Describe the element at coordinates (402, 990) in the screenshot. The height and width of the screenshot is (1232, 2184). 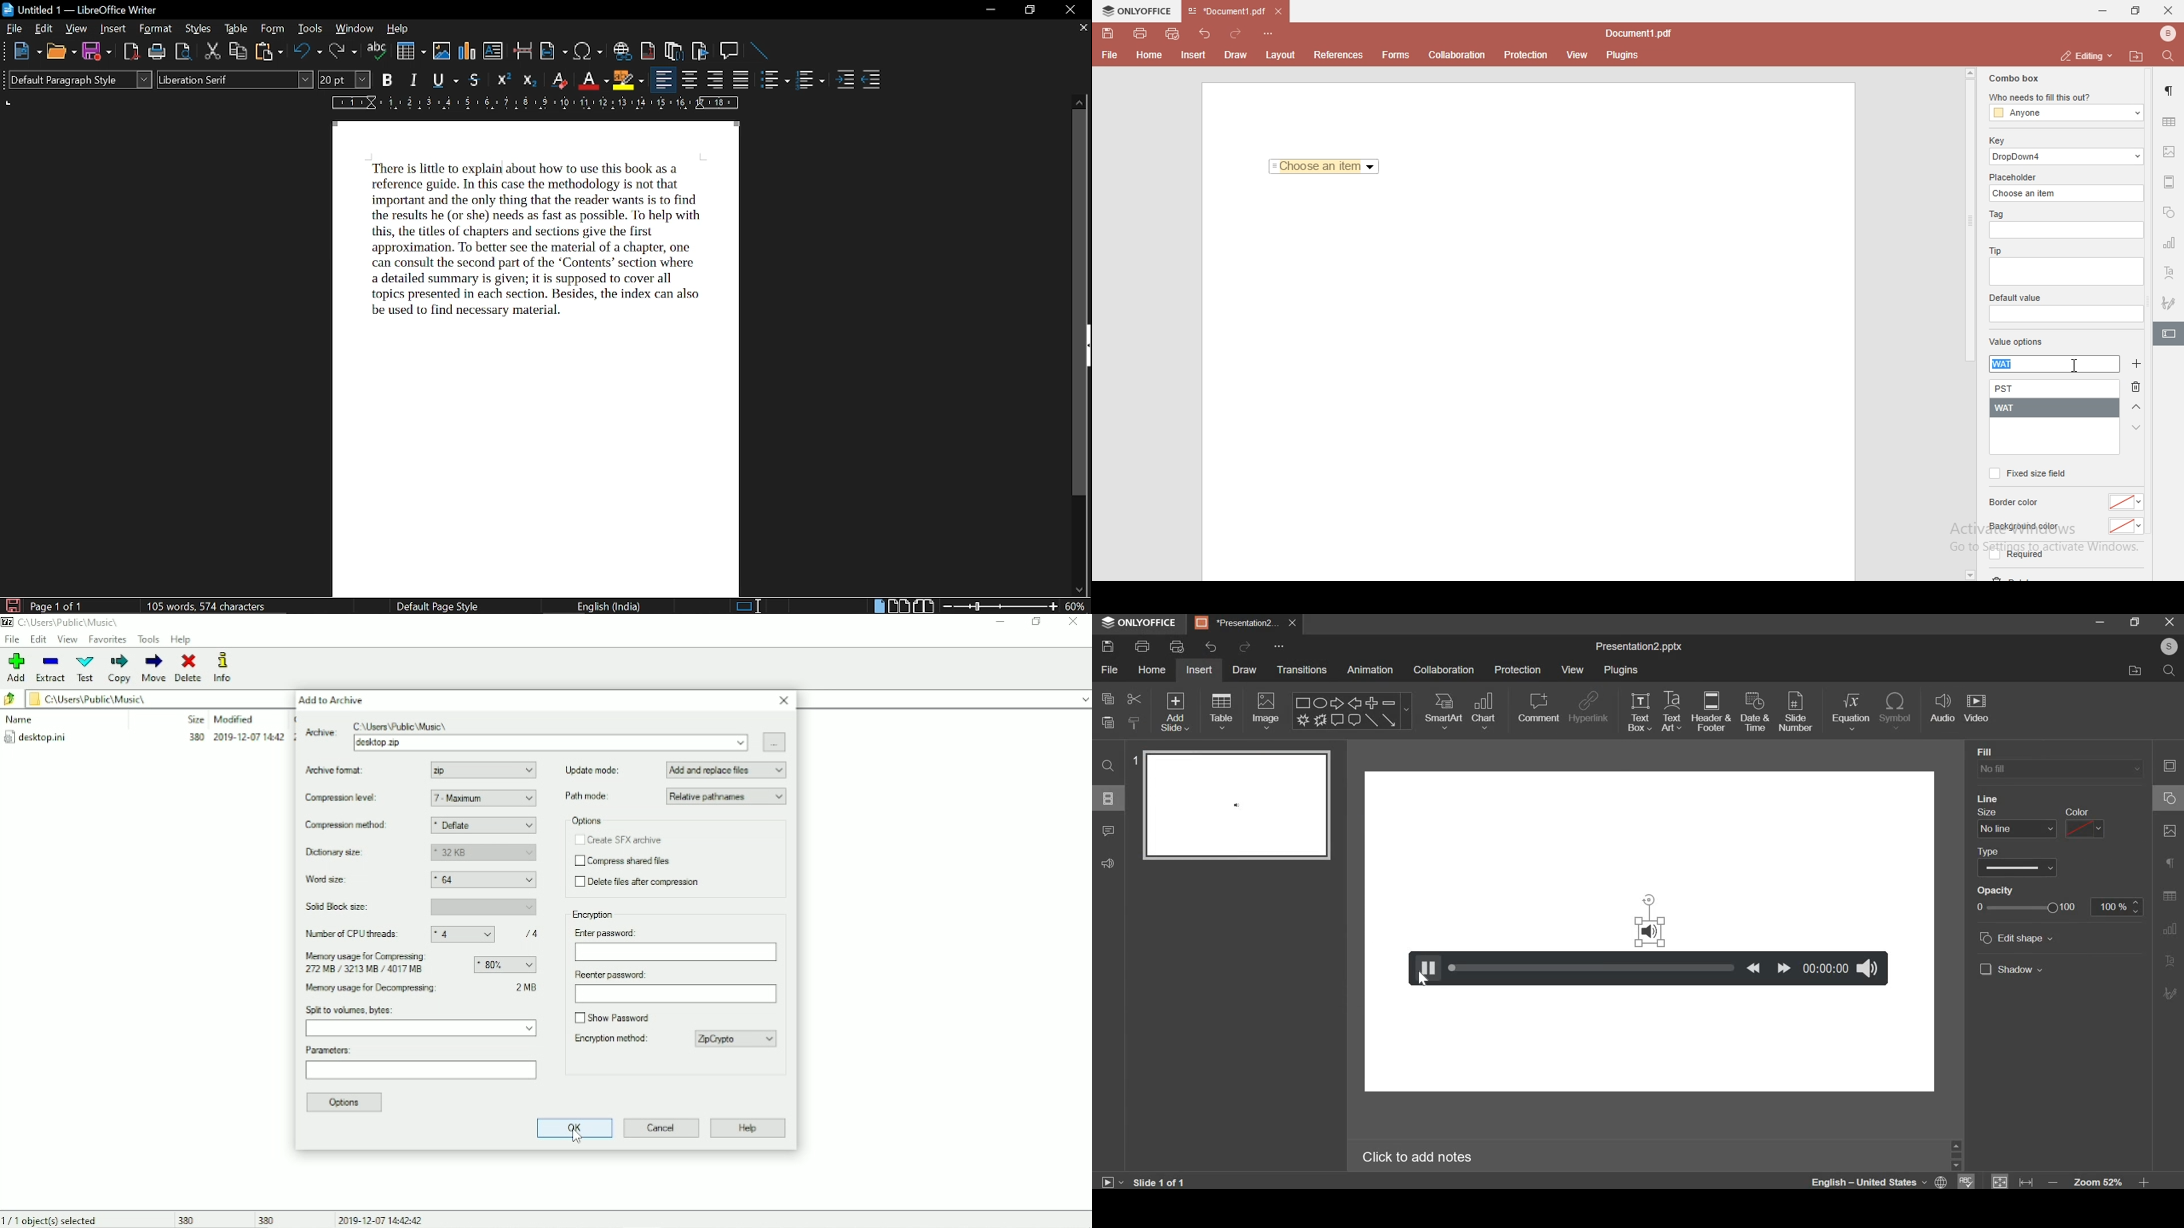
I see `Memory usage for Decompressing` at that location.